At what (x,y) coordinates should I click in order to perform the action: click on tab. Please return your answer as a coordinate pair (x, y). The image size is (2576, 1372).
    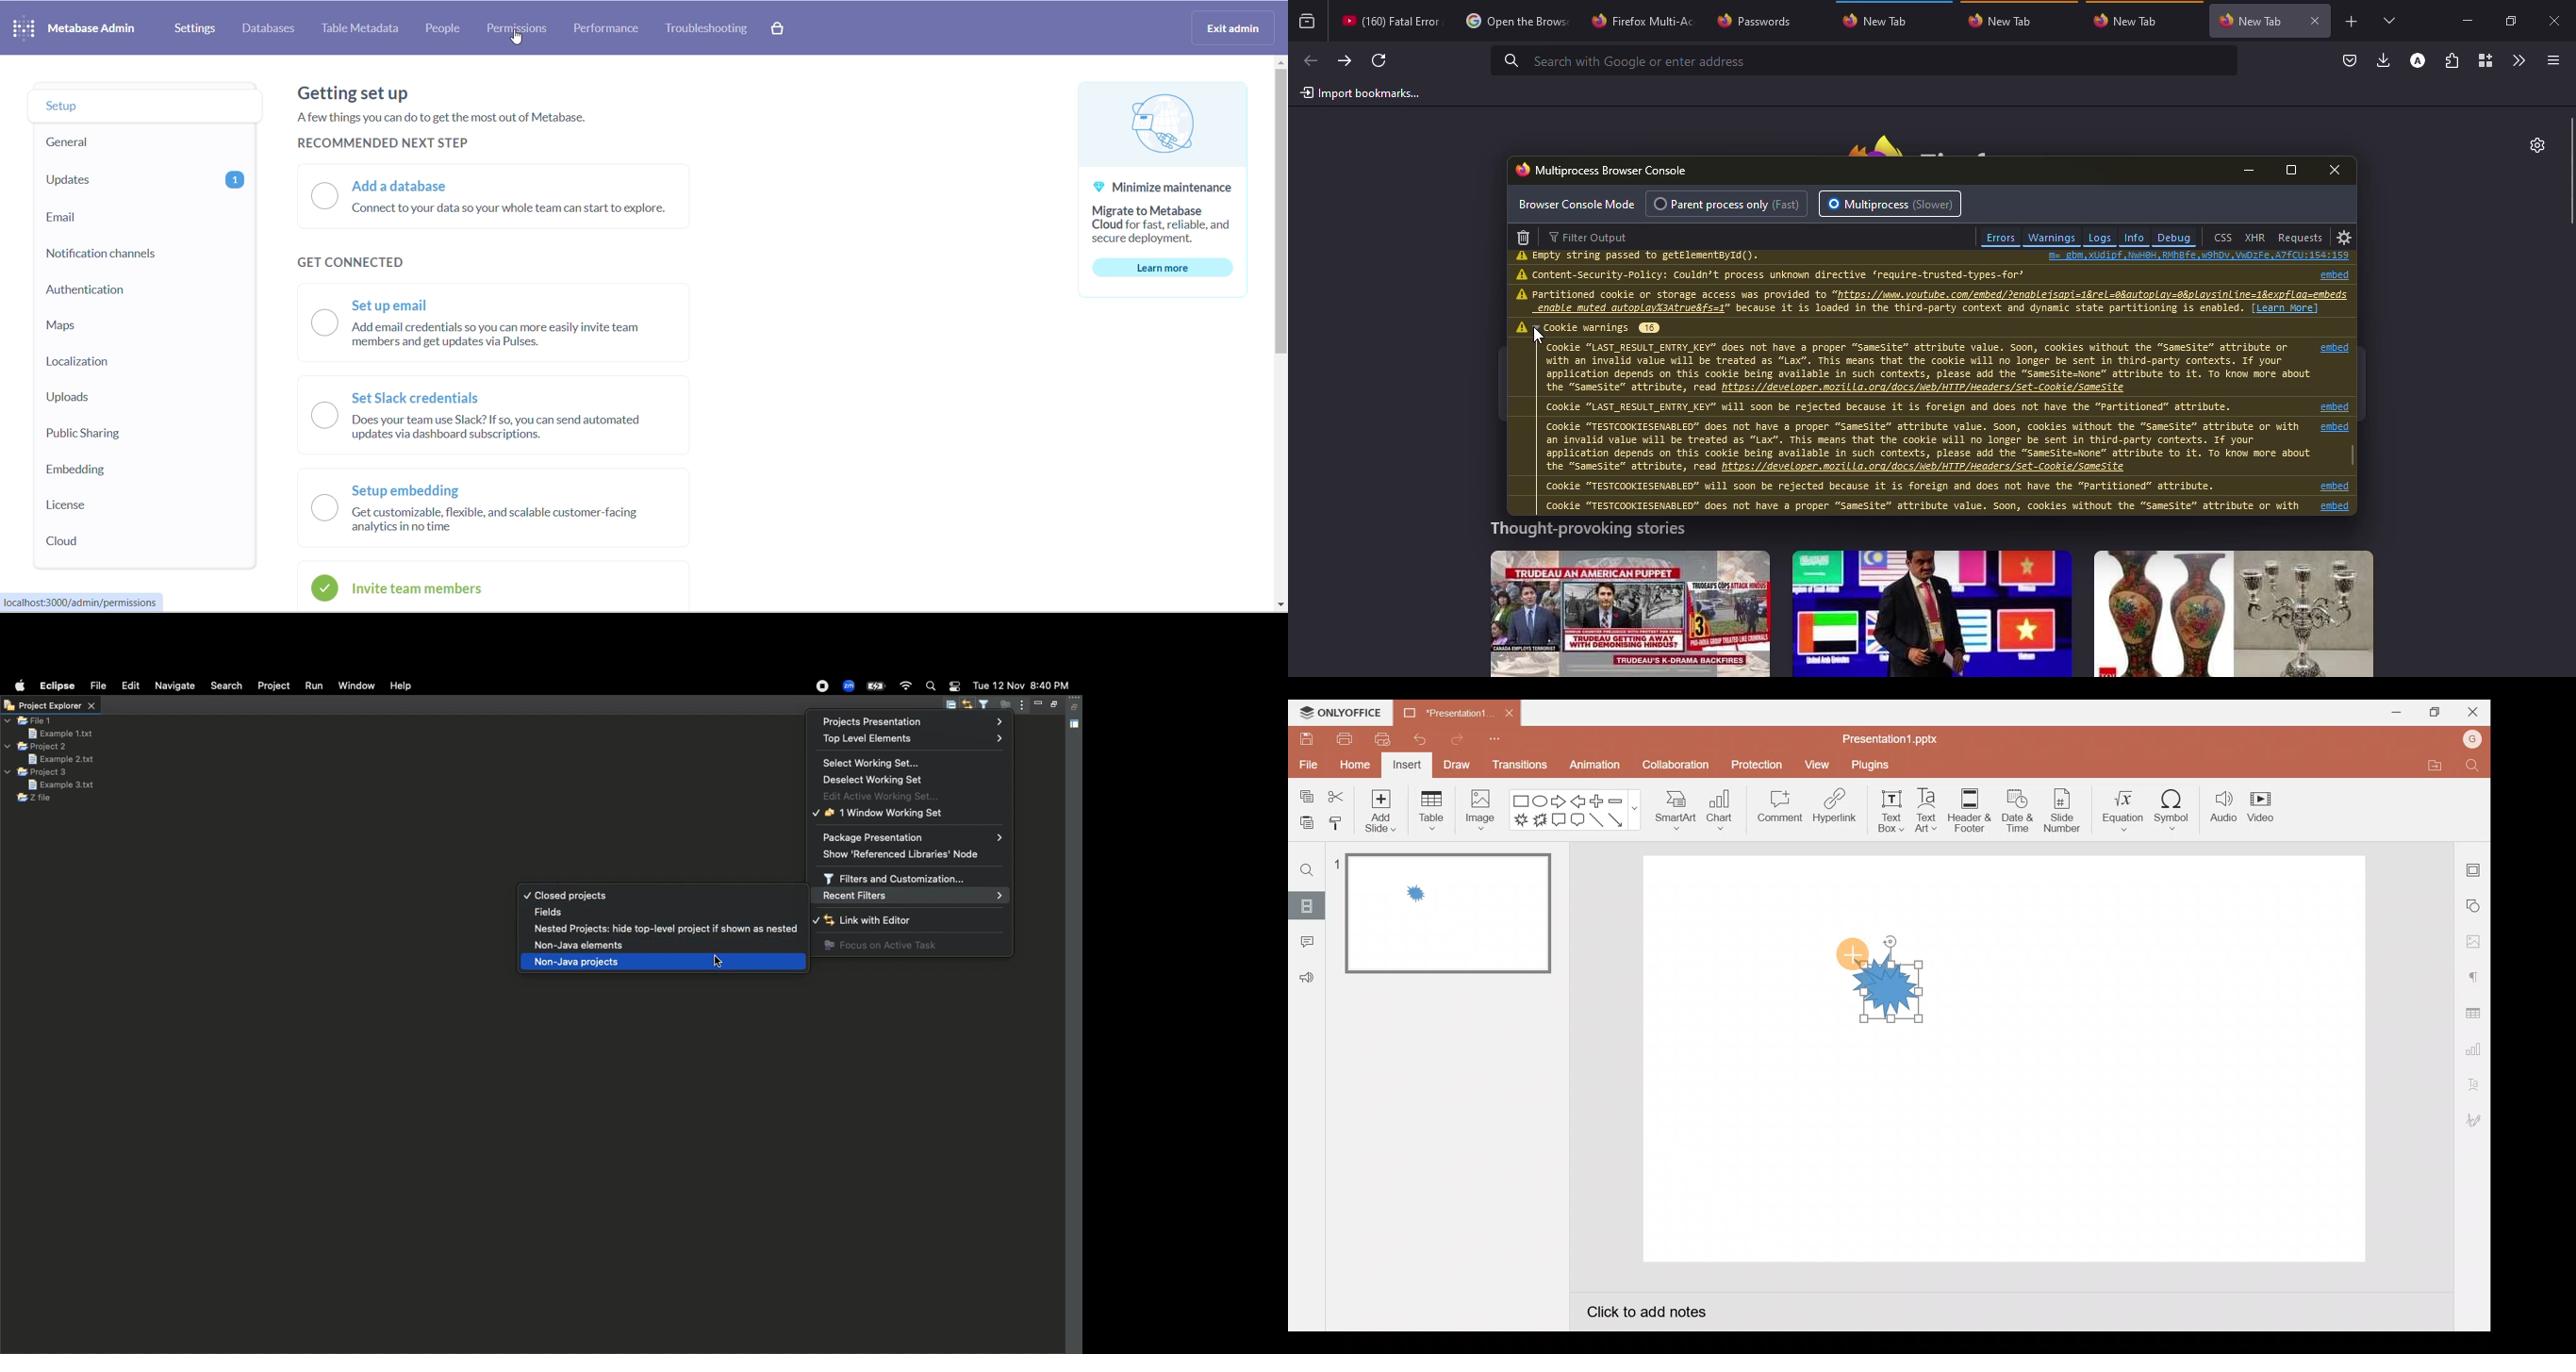
    Looking at the image, I should click on (1642, 20).